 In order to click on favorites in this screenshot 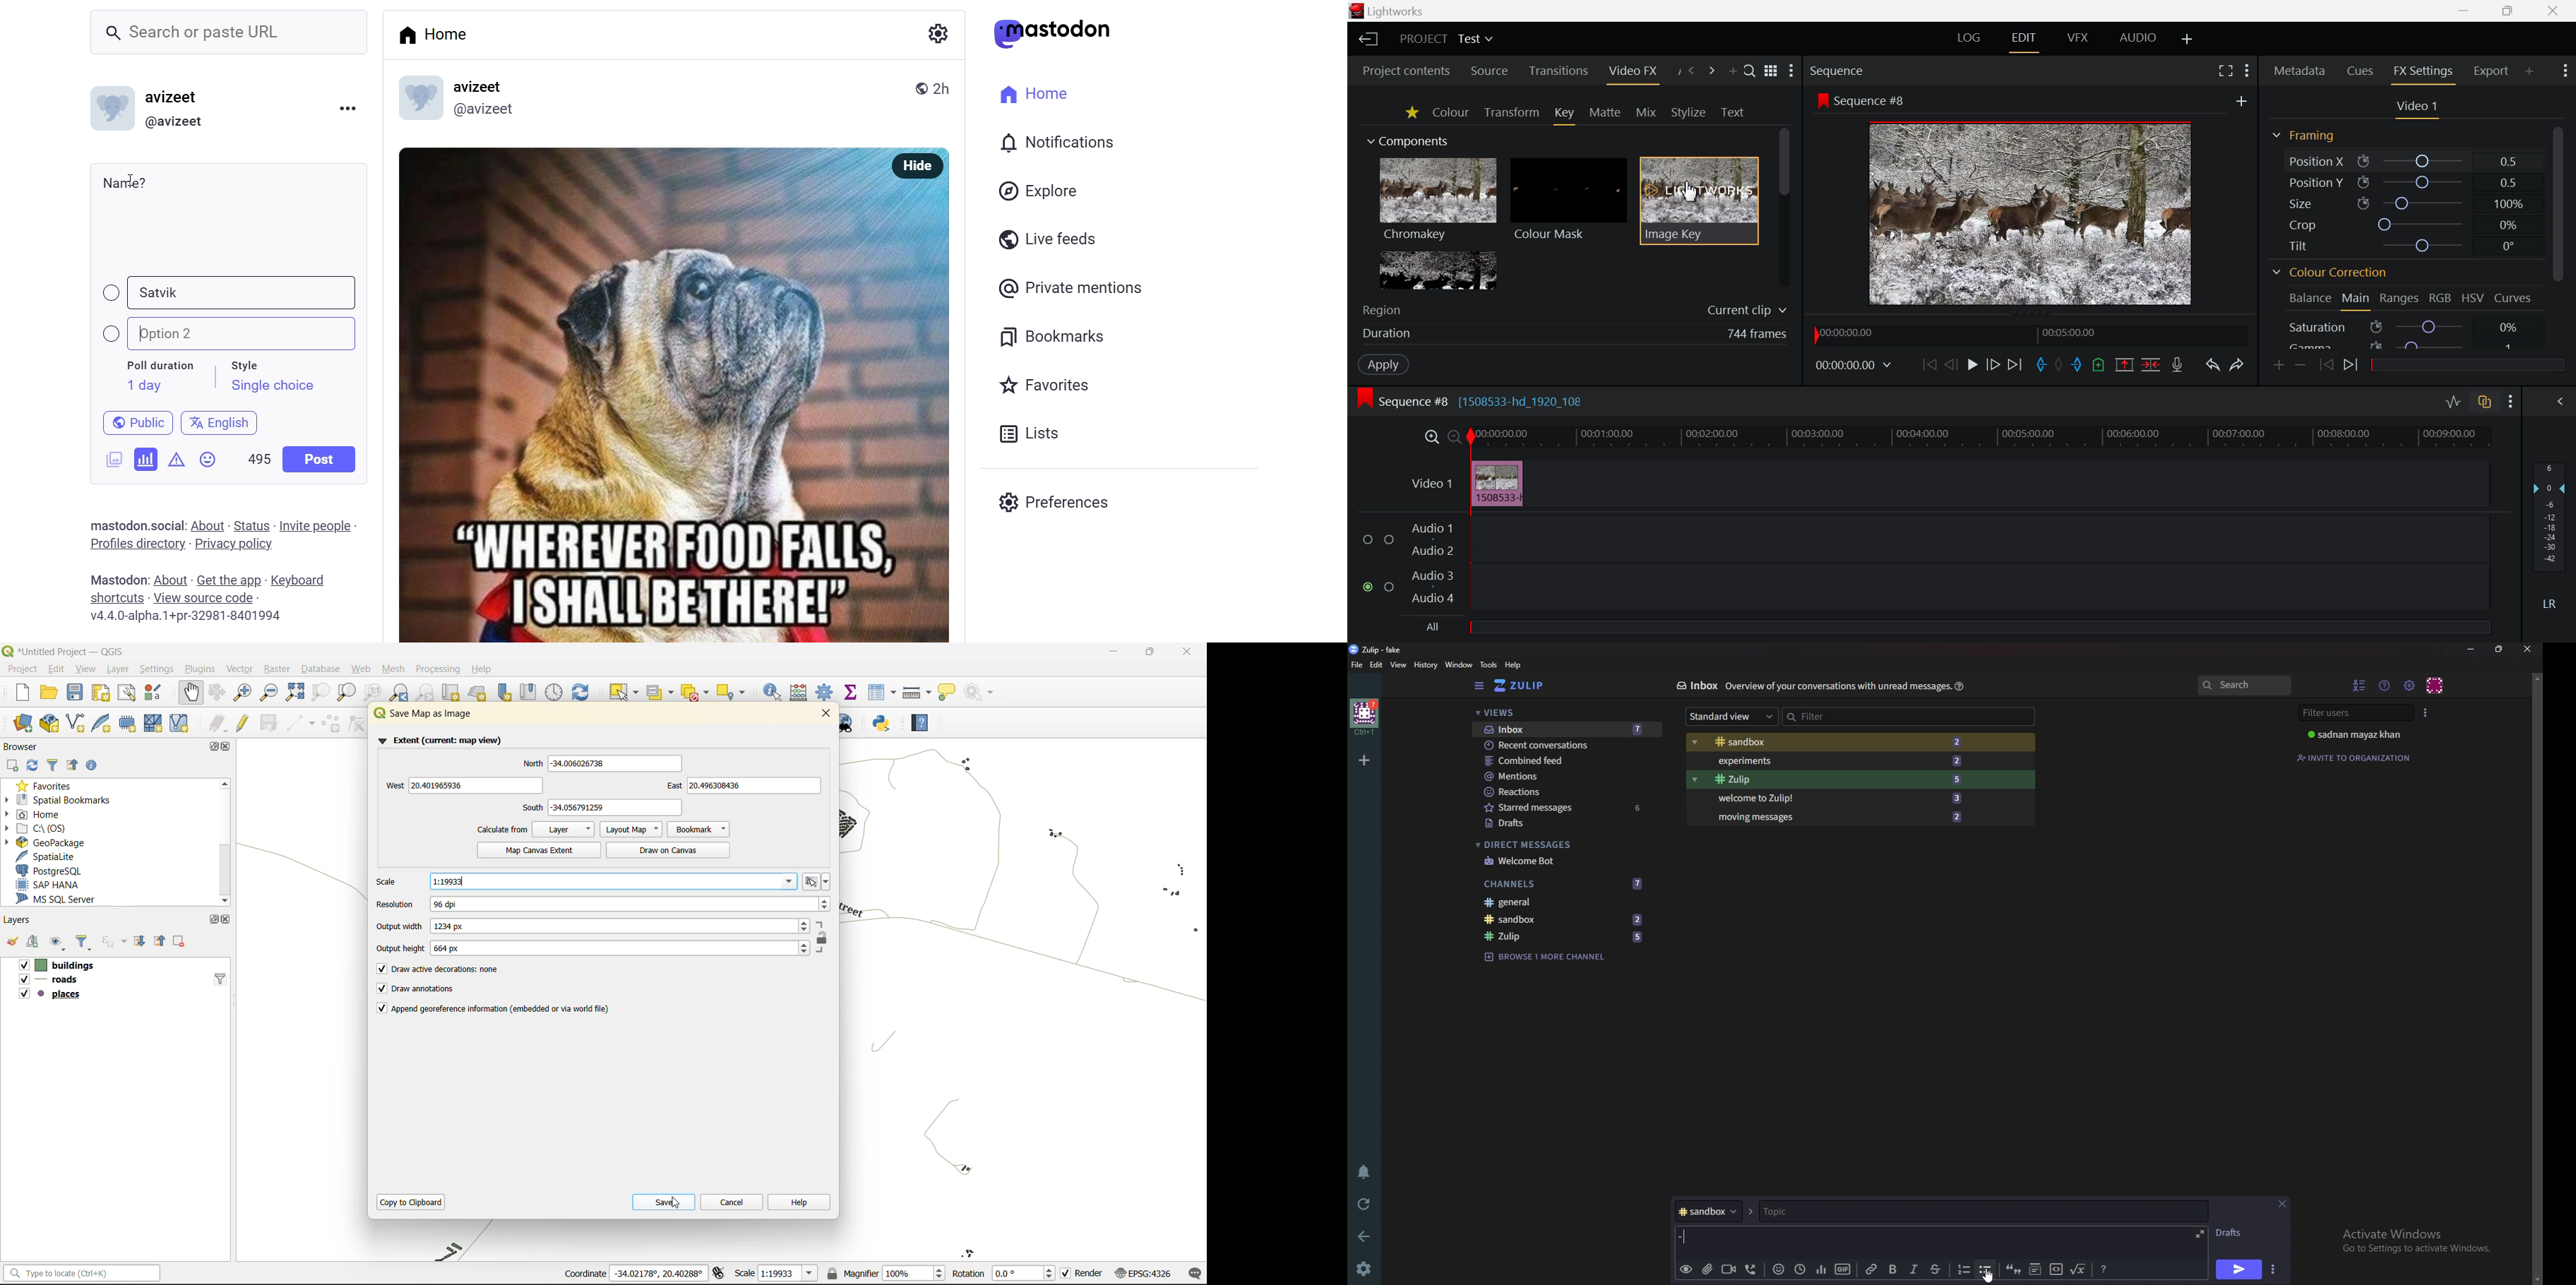, I will do `click(50, 785)`.